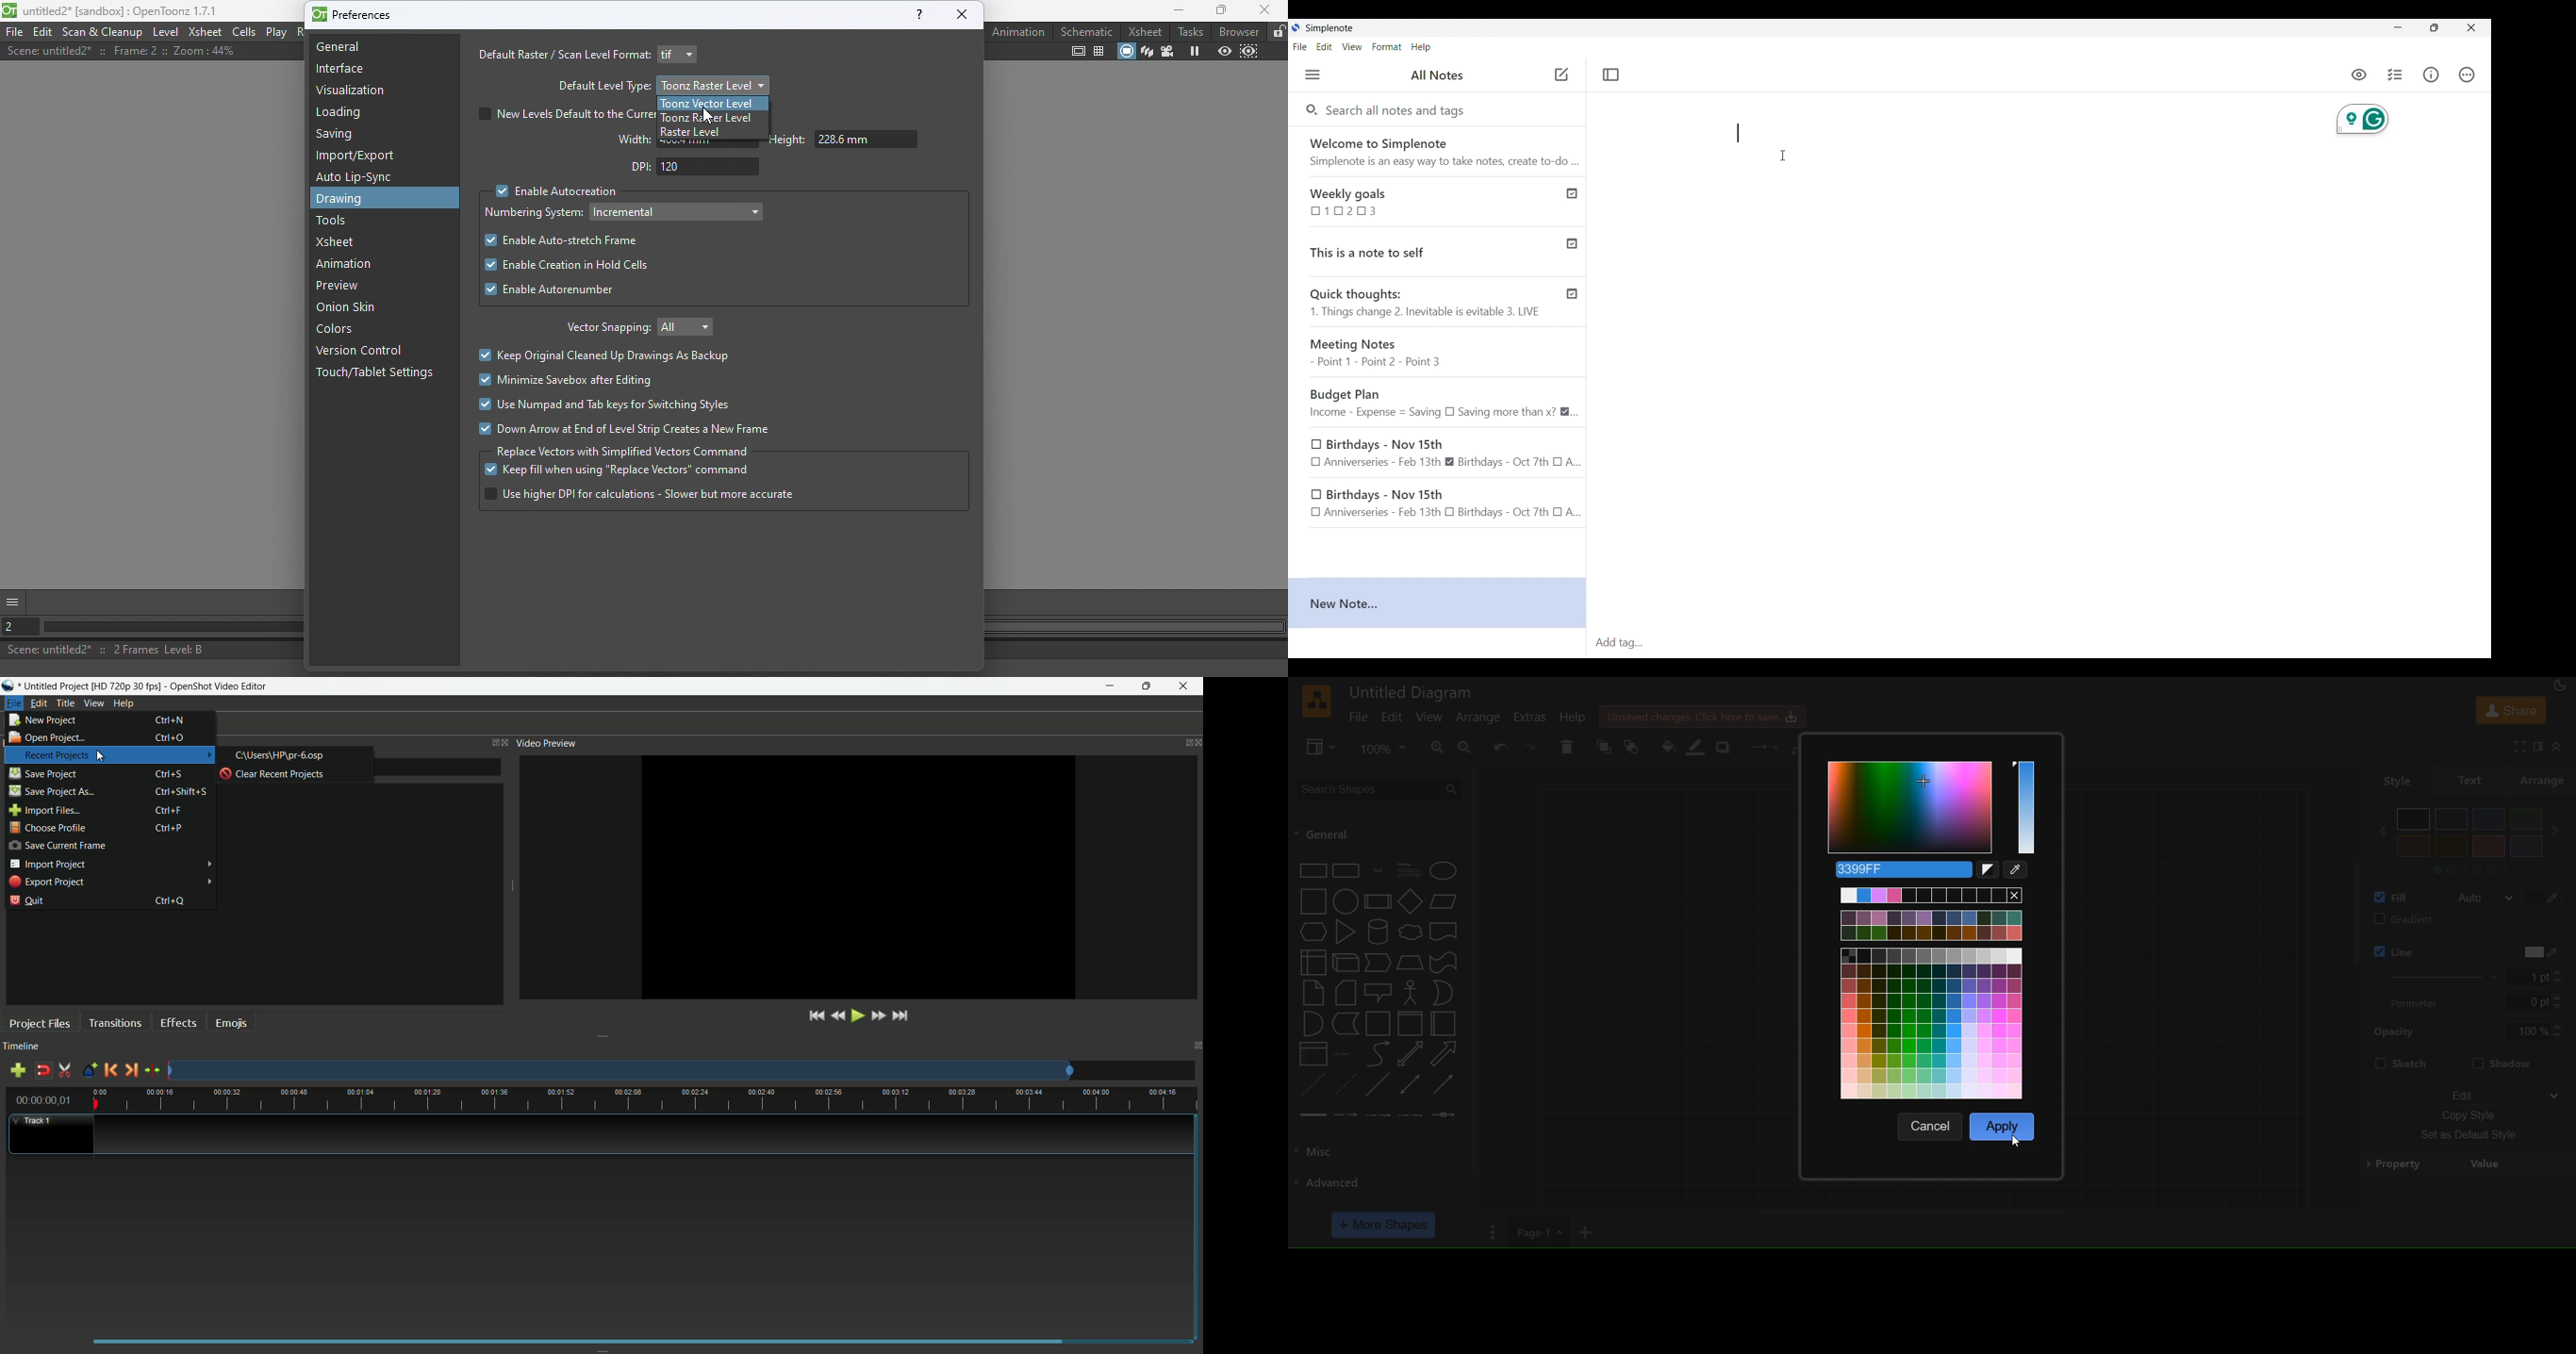  Describe the element at coordinates (2468, 74) in the screenshot. I see `Actions` at that location.